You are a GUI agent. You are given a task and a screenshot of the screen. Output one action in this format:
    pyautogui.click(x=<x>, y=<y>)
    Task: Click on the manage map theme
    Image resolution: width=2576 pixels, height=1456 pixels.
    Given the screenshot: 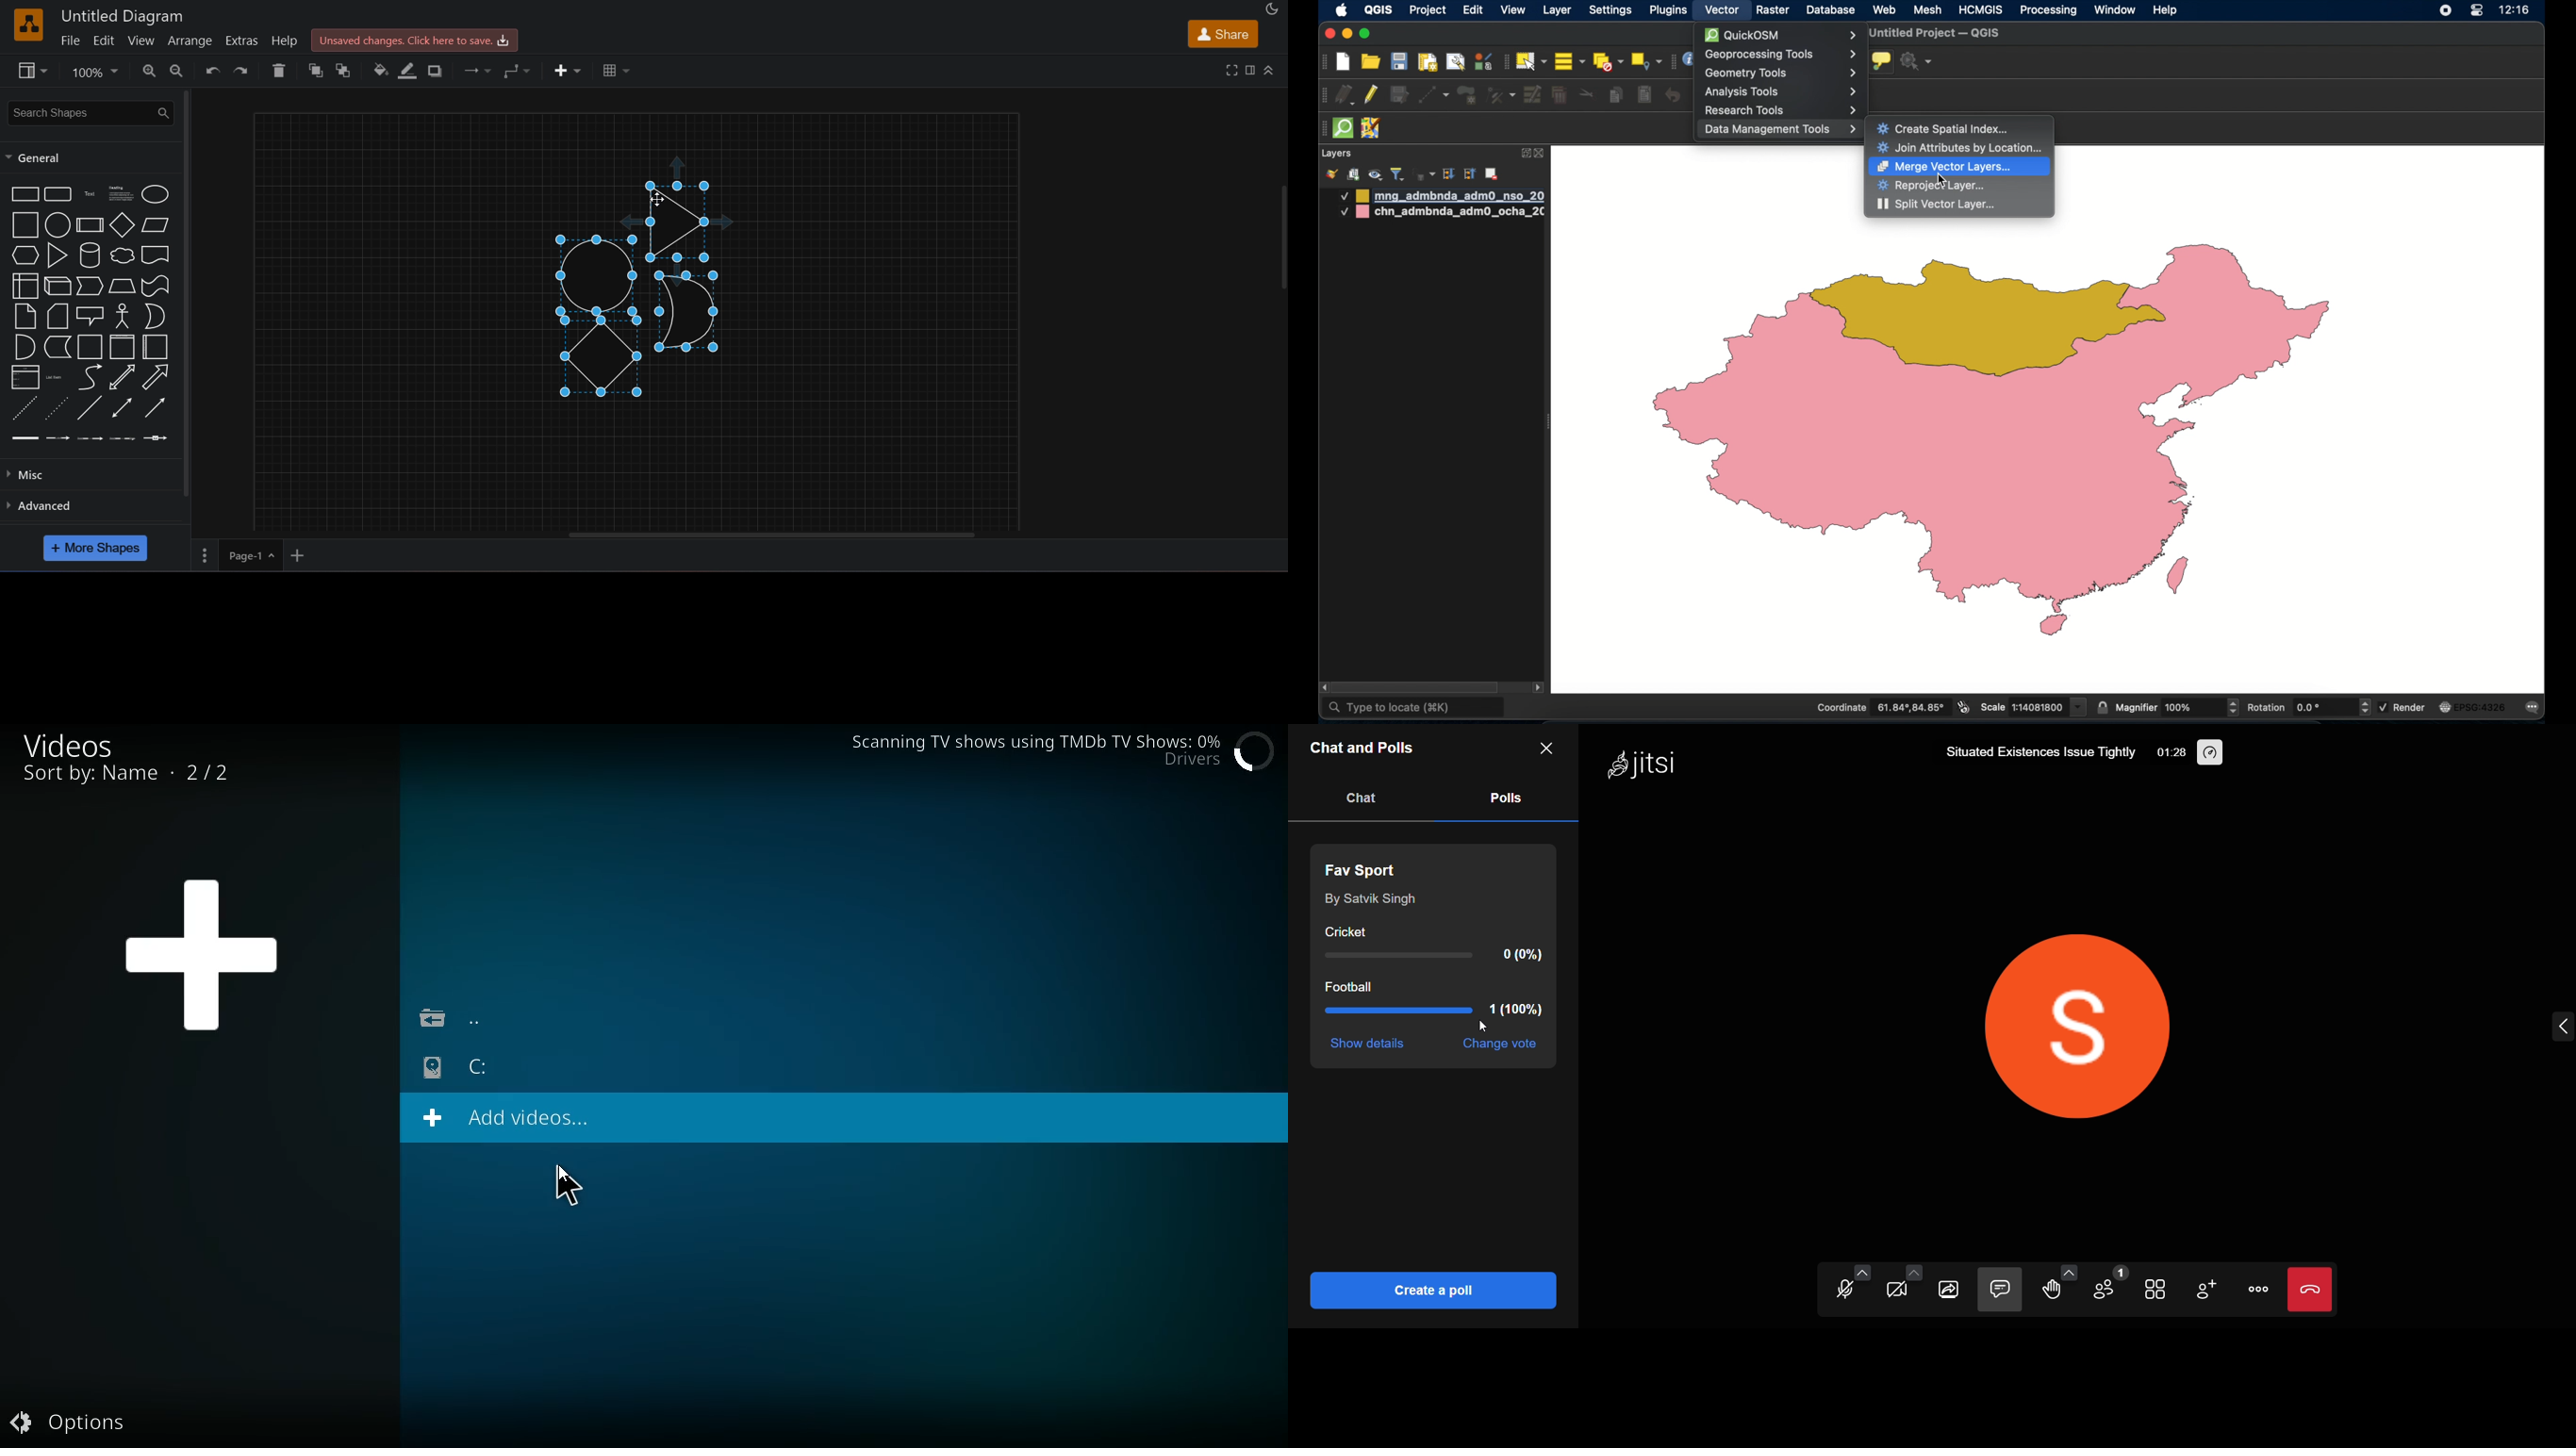 What is the action you would take?
    pyautogui.click(x=1374, y=175)
    